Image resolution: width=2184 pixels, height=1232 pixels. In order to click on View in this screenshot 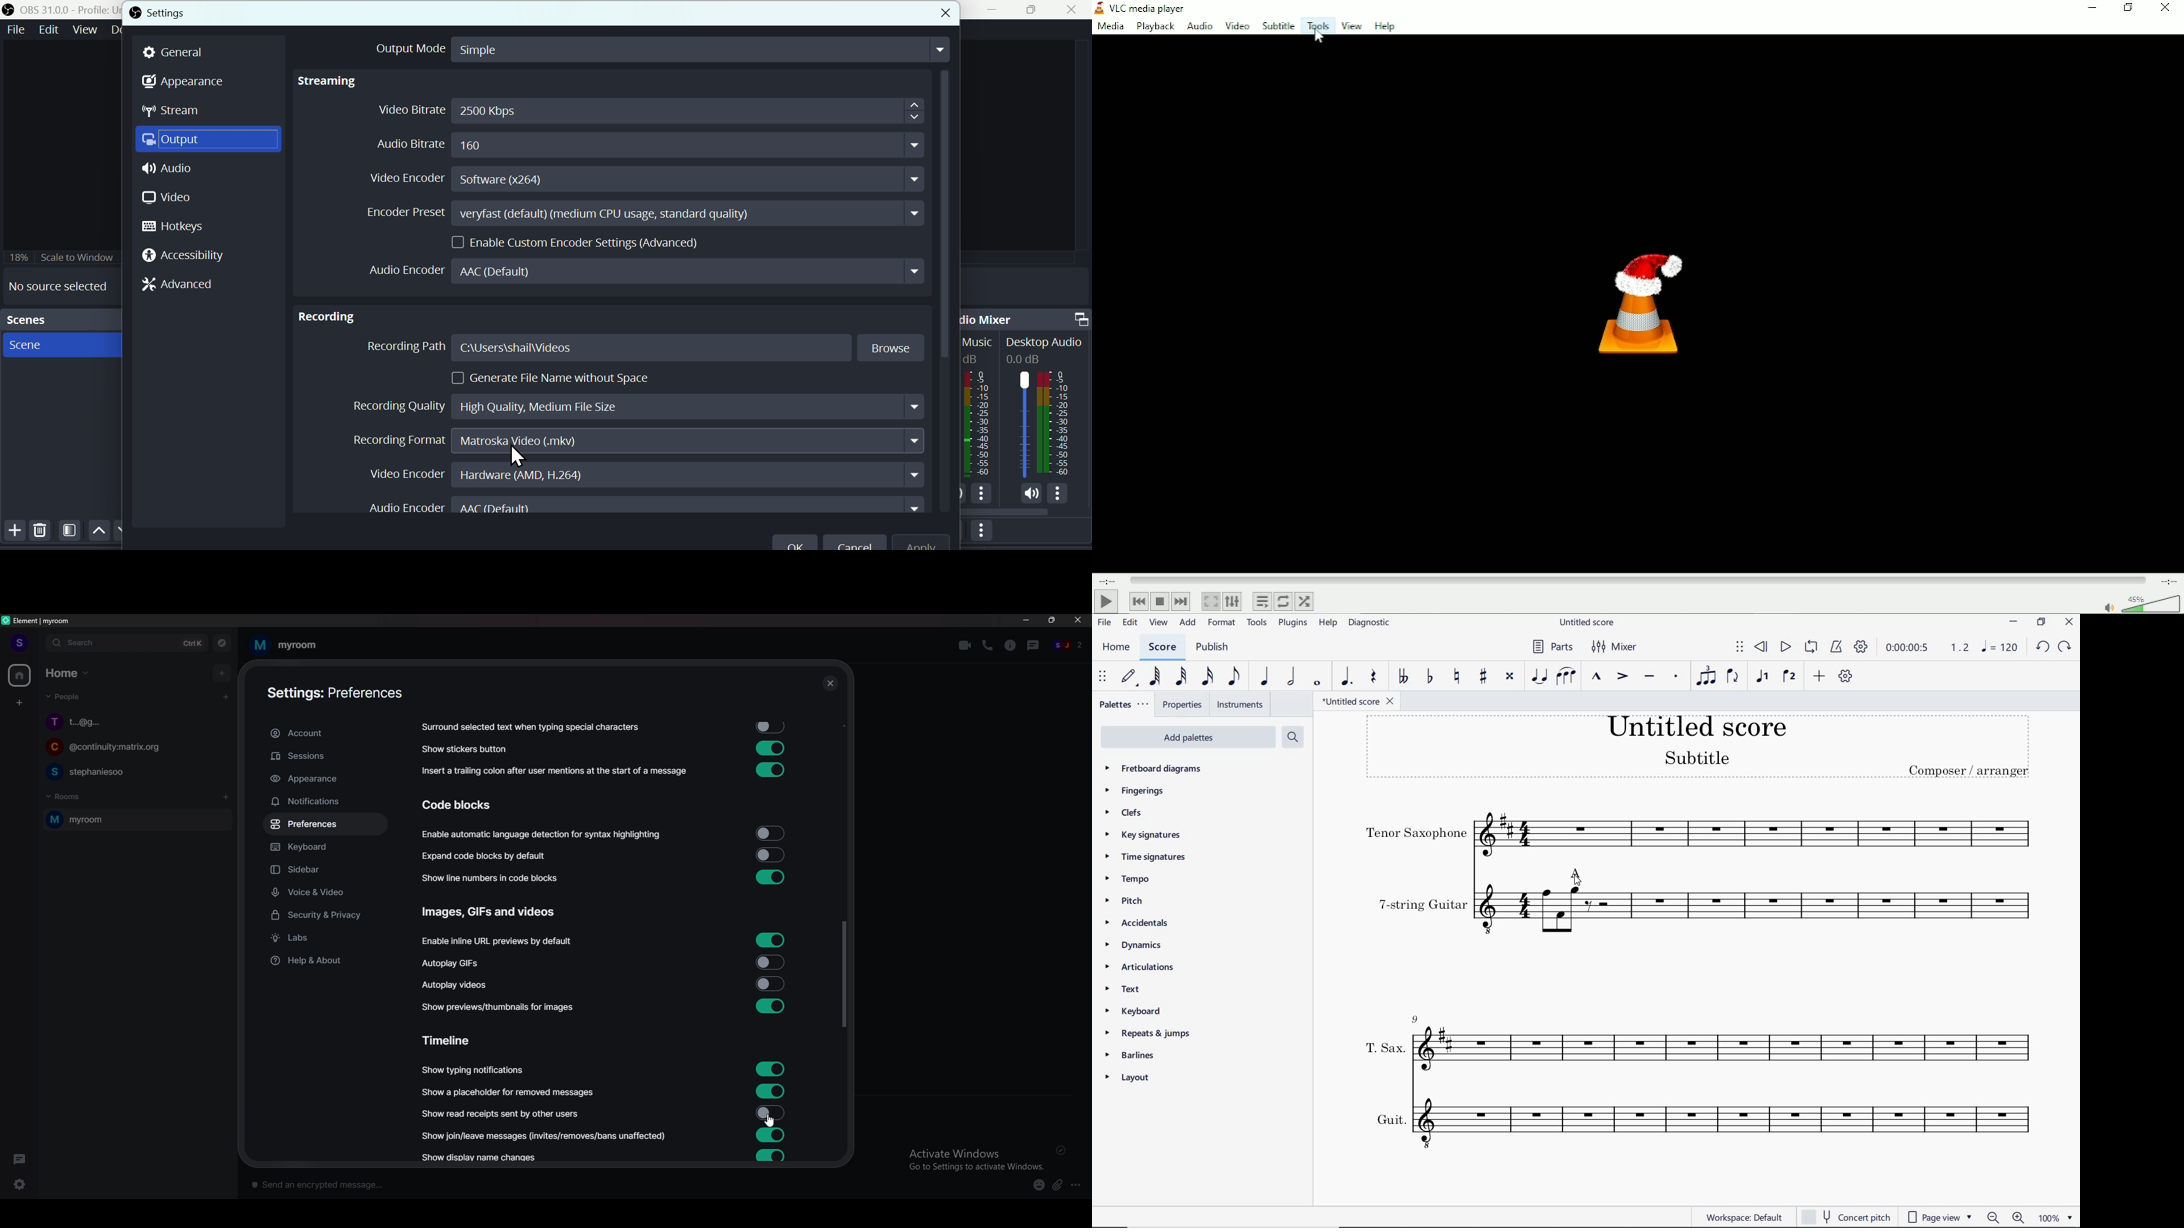, I will do `click(1350, 26)`.